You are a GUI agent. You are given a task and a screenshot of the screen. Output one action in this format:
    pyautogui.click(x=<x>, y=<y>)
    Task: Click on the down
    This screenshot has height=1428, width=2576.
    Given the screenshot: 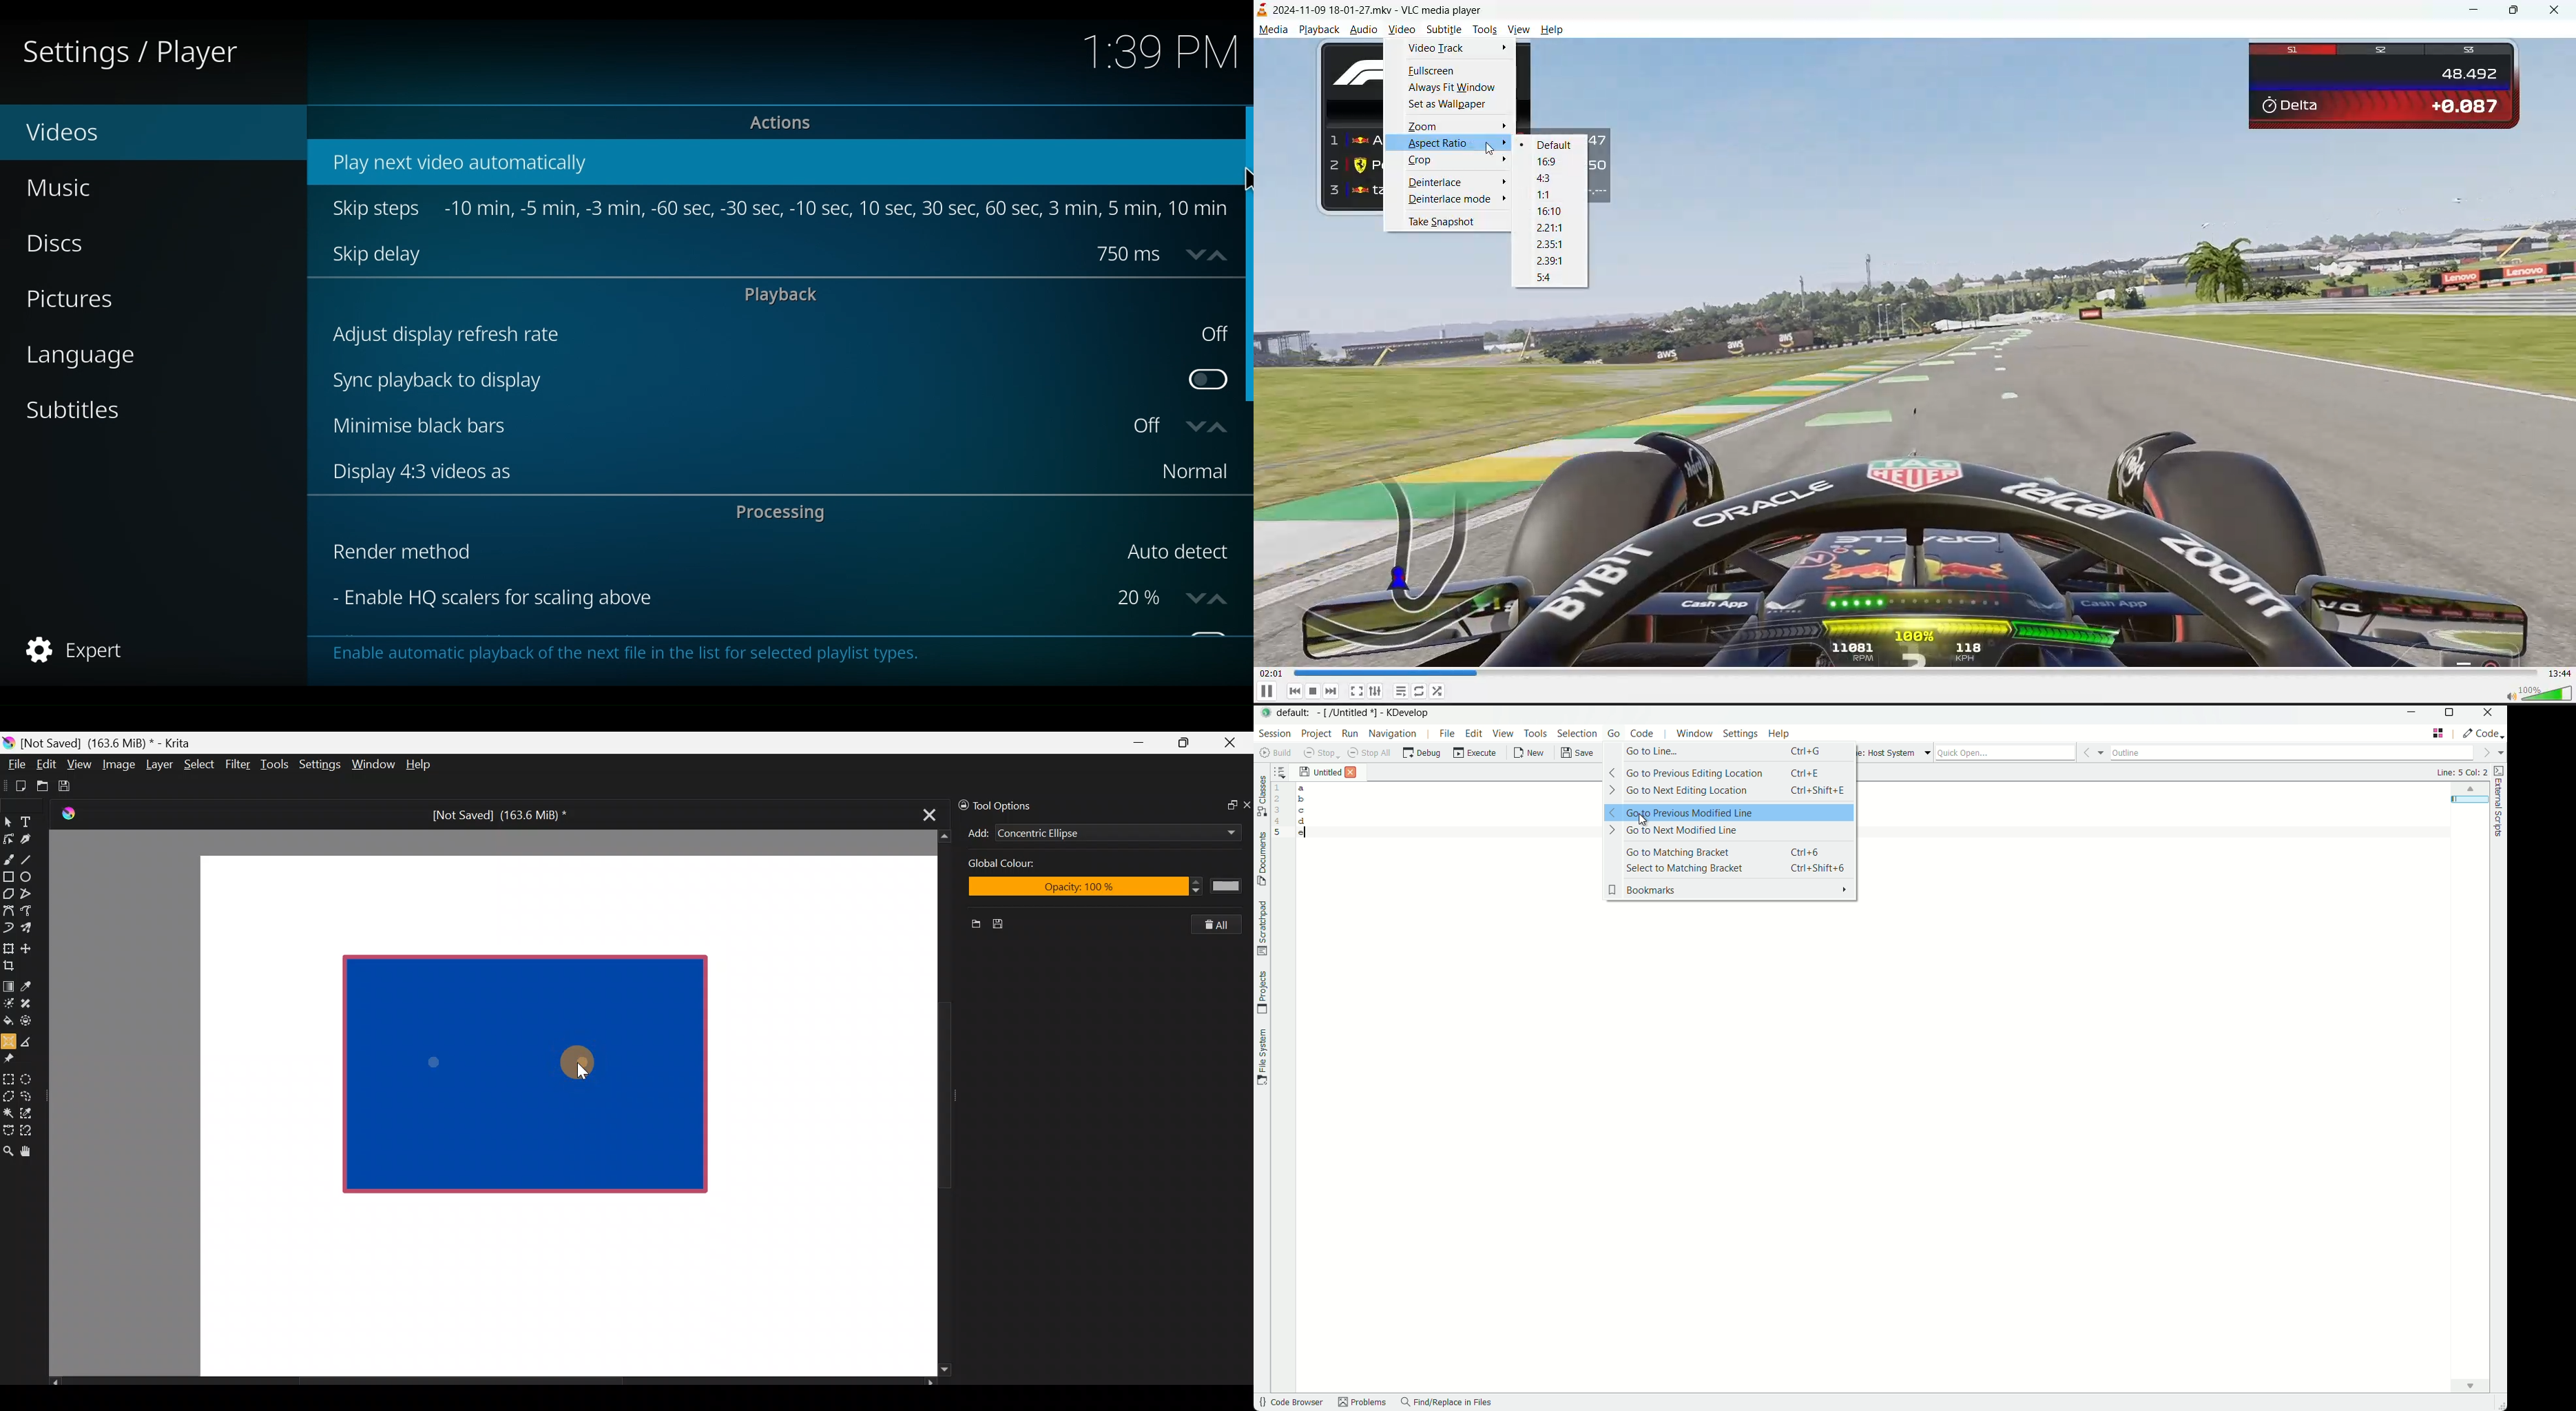 What is the action you would take?
    pyautogui.click(x=1192, y=599)
    